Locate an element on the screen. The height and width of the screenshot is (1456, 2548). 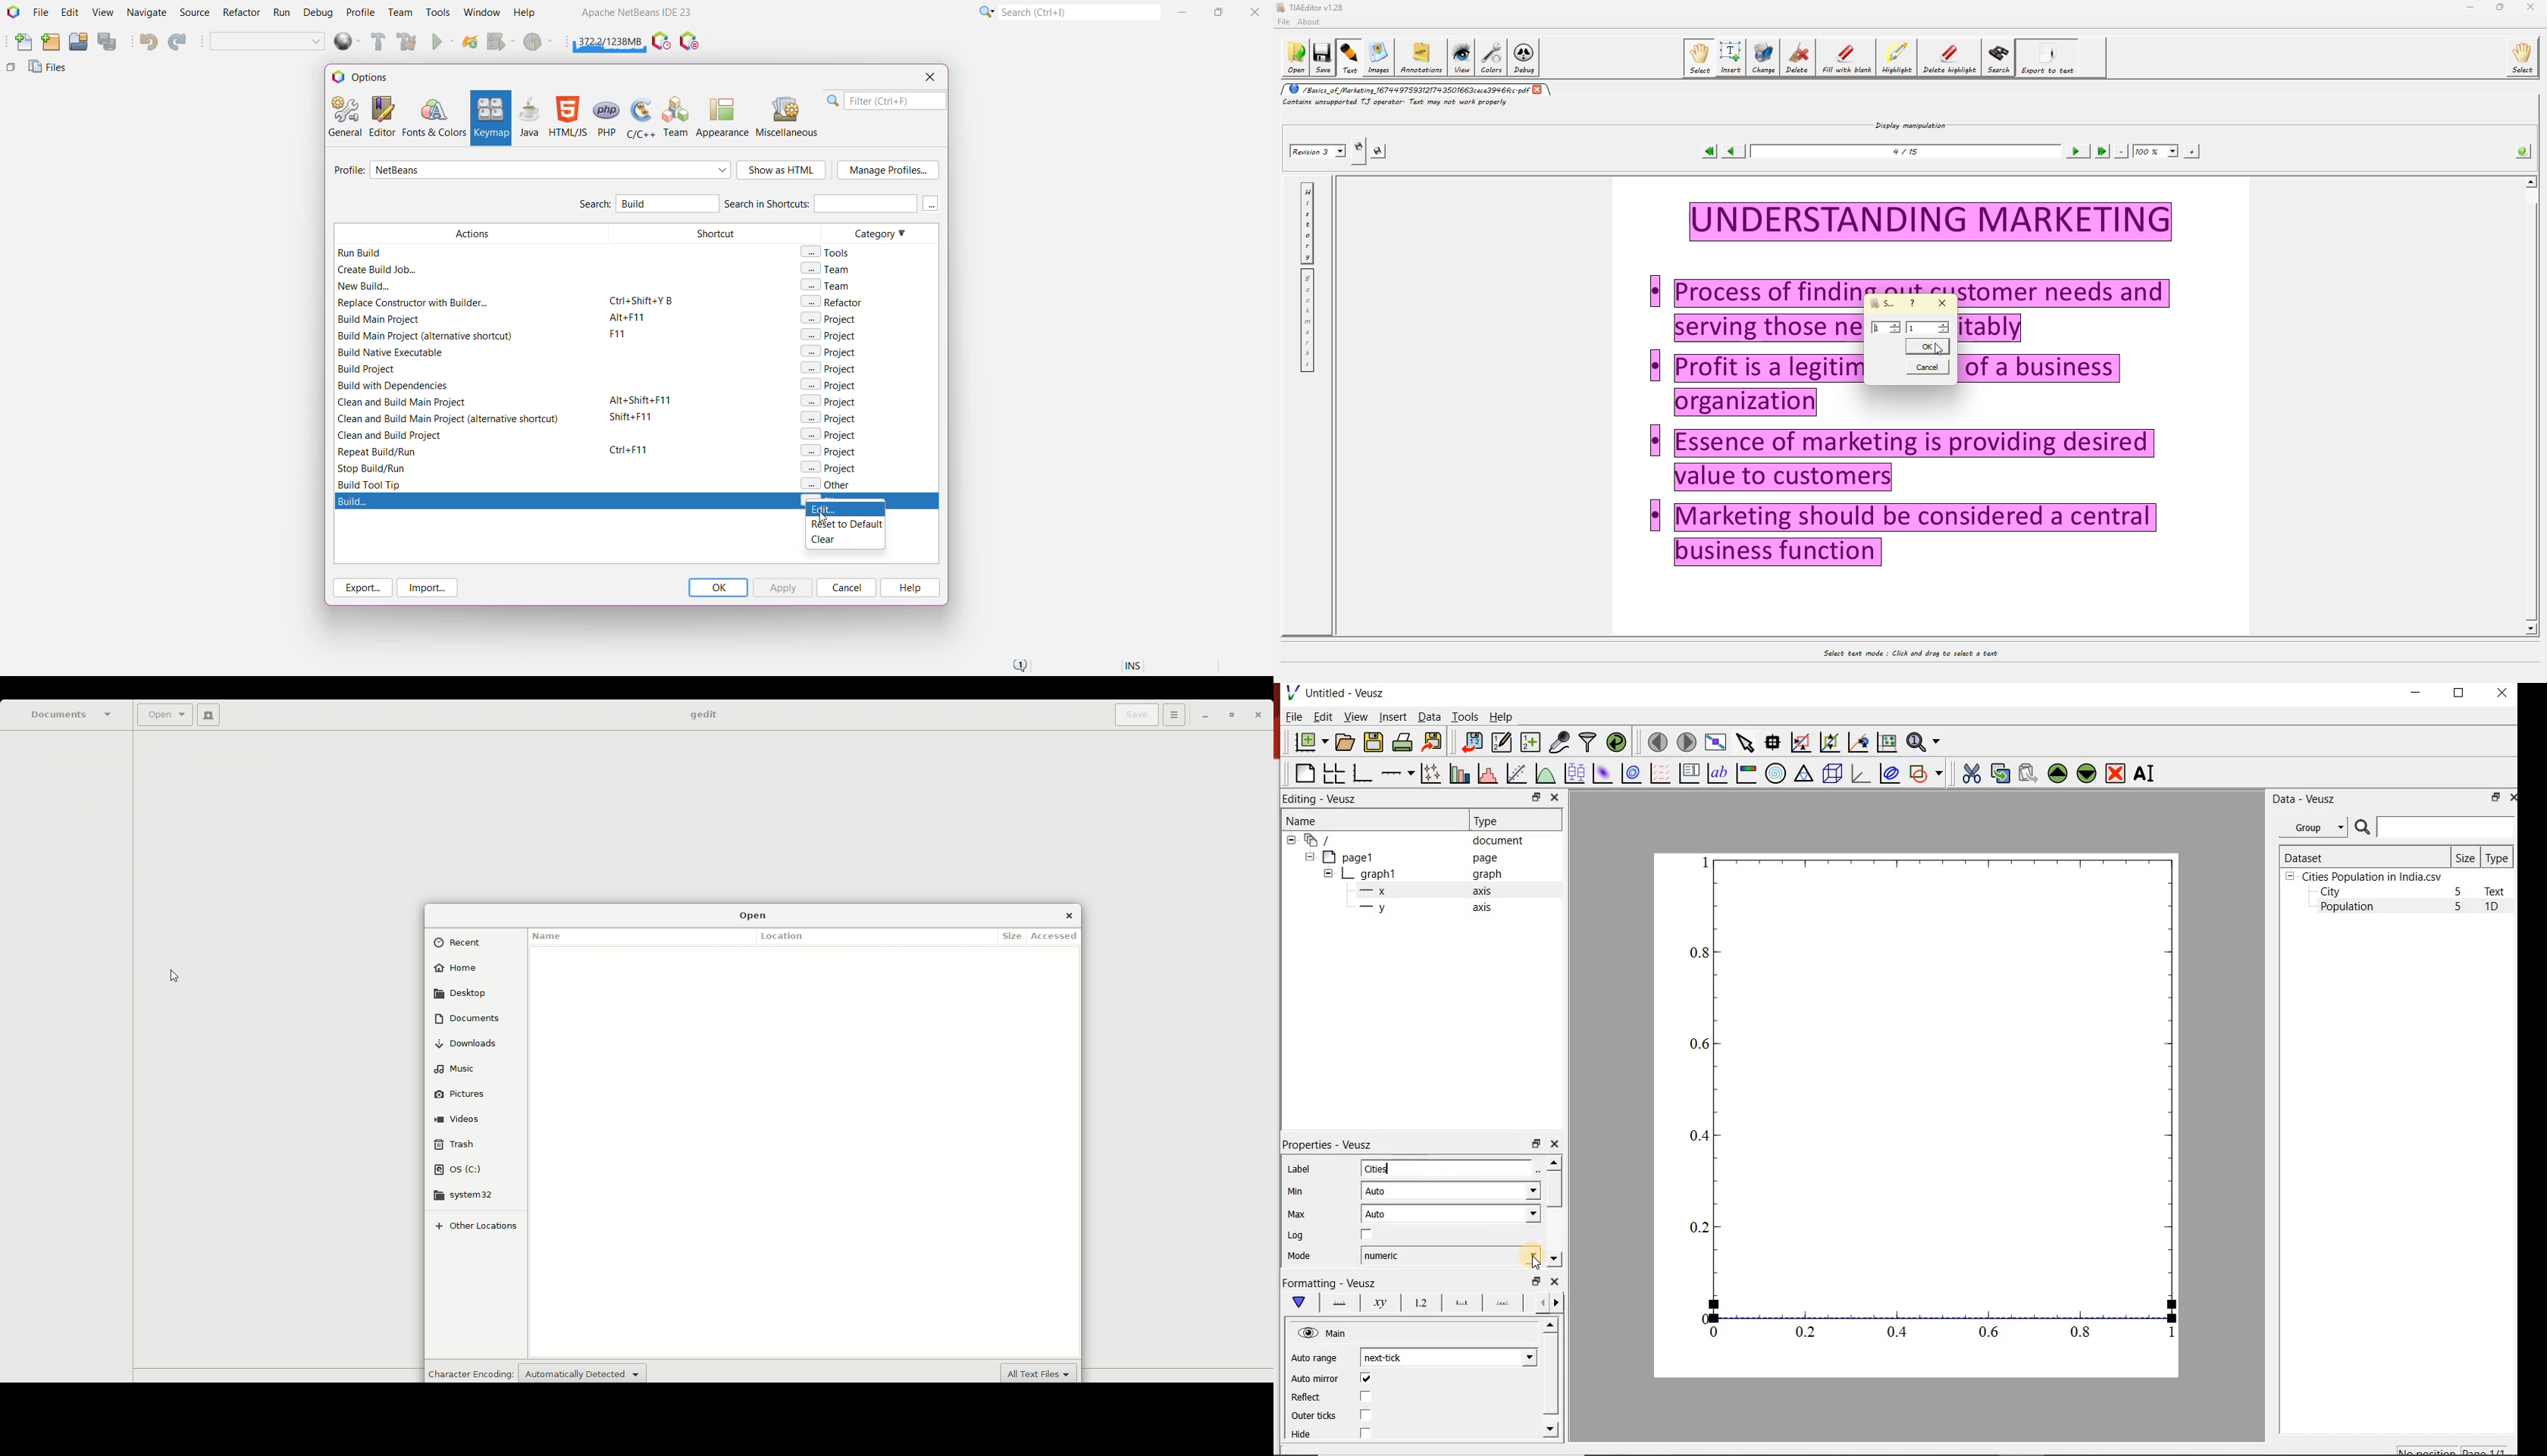
Keymap is located at coordinates (490, 118).